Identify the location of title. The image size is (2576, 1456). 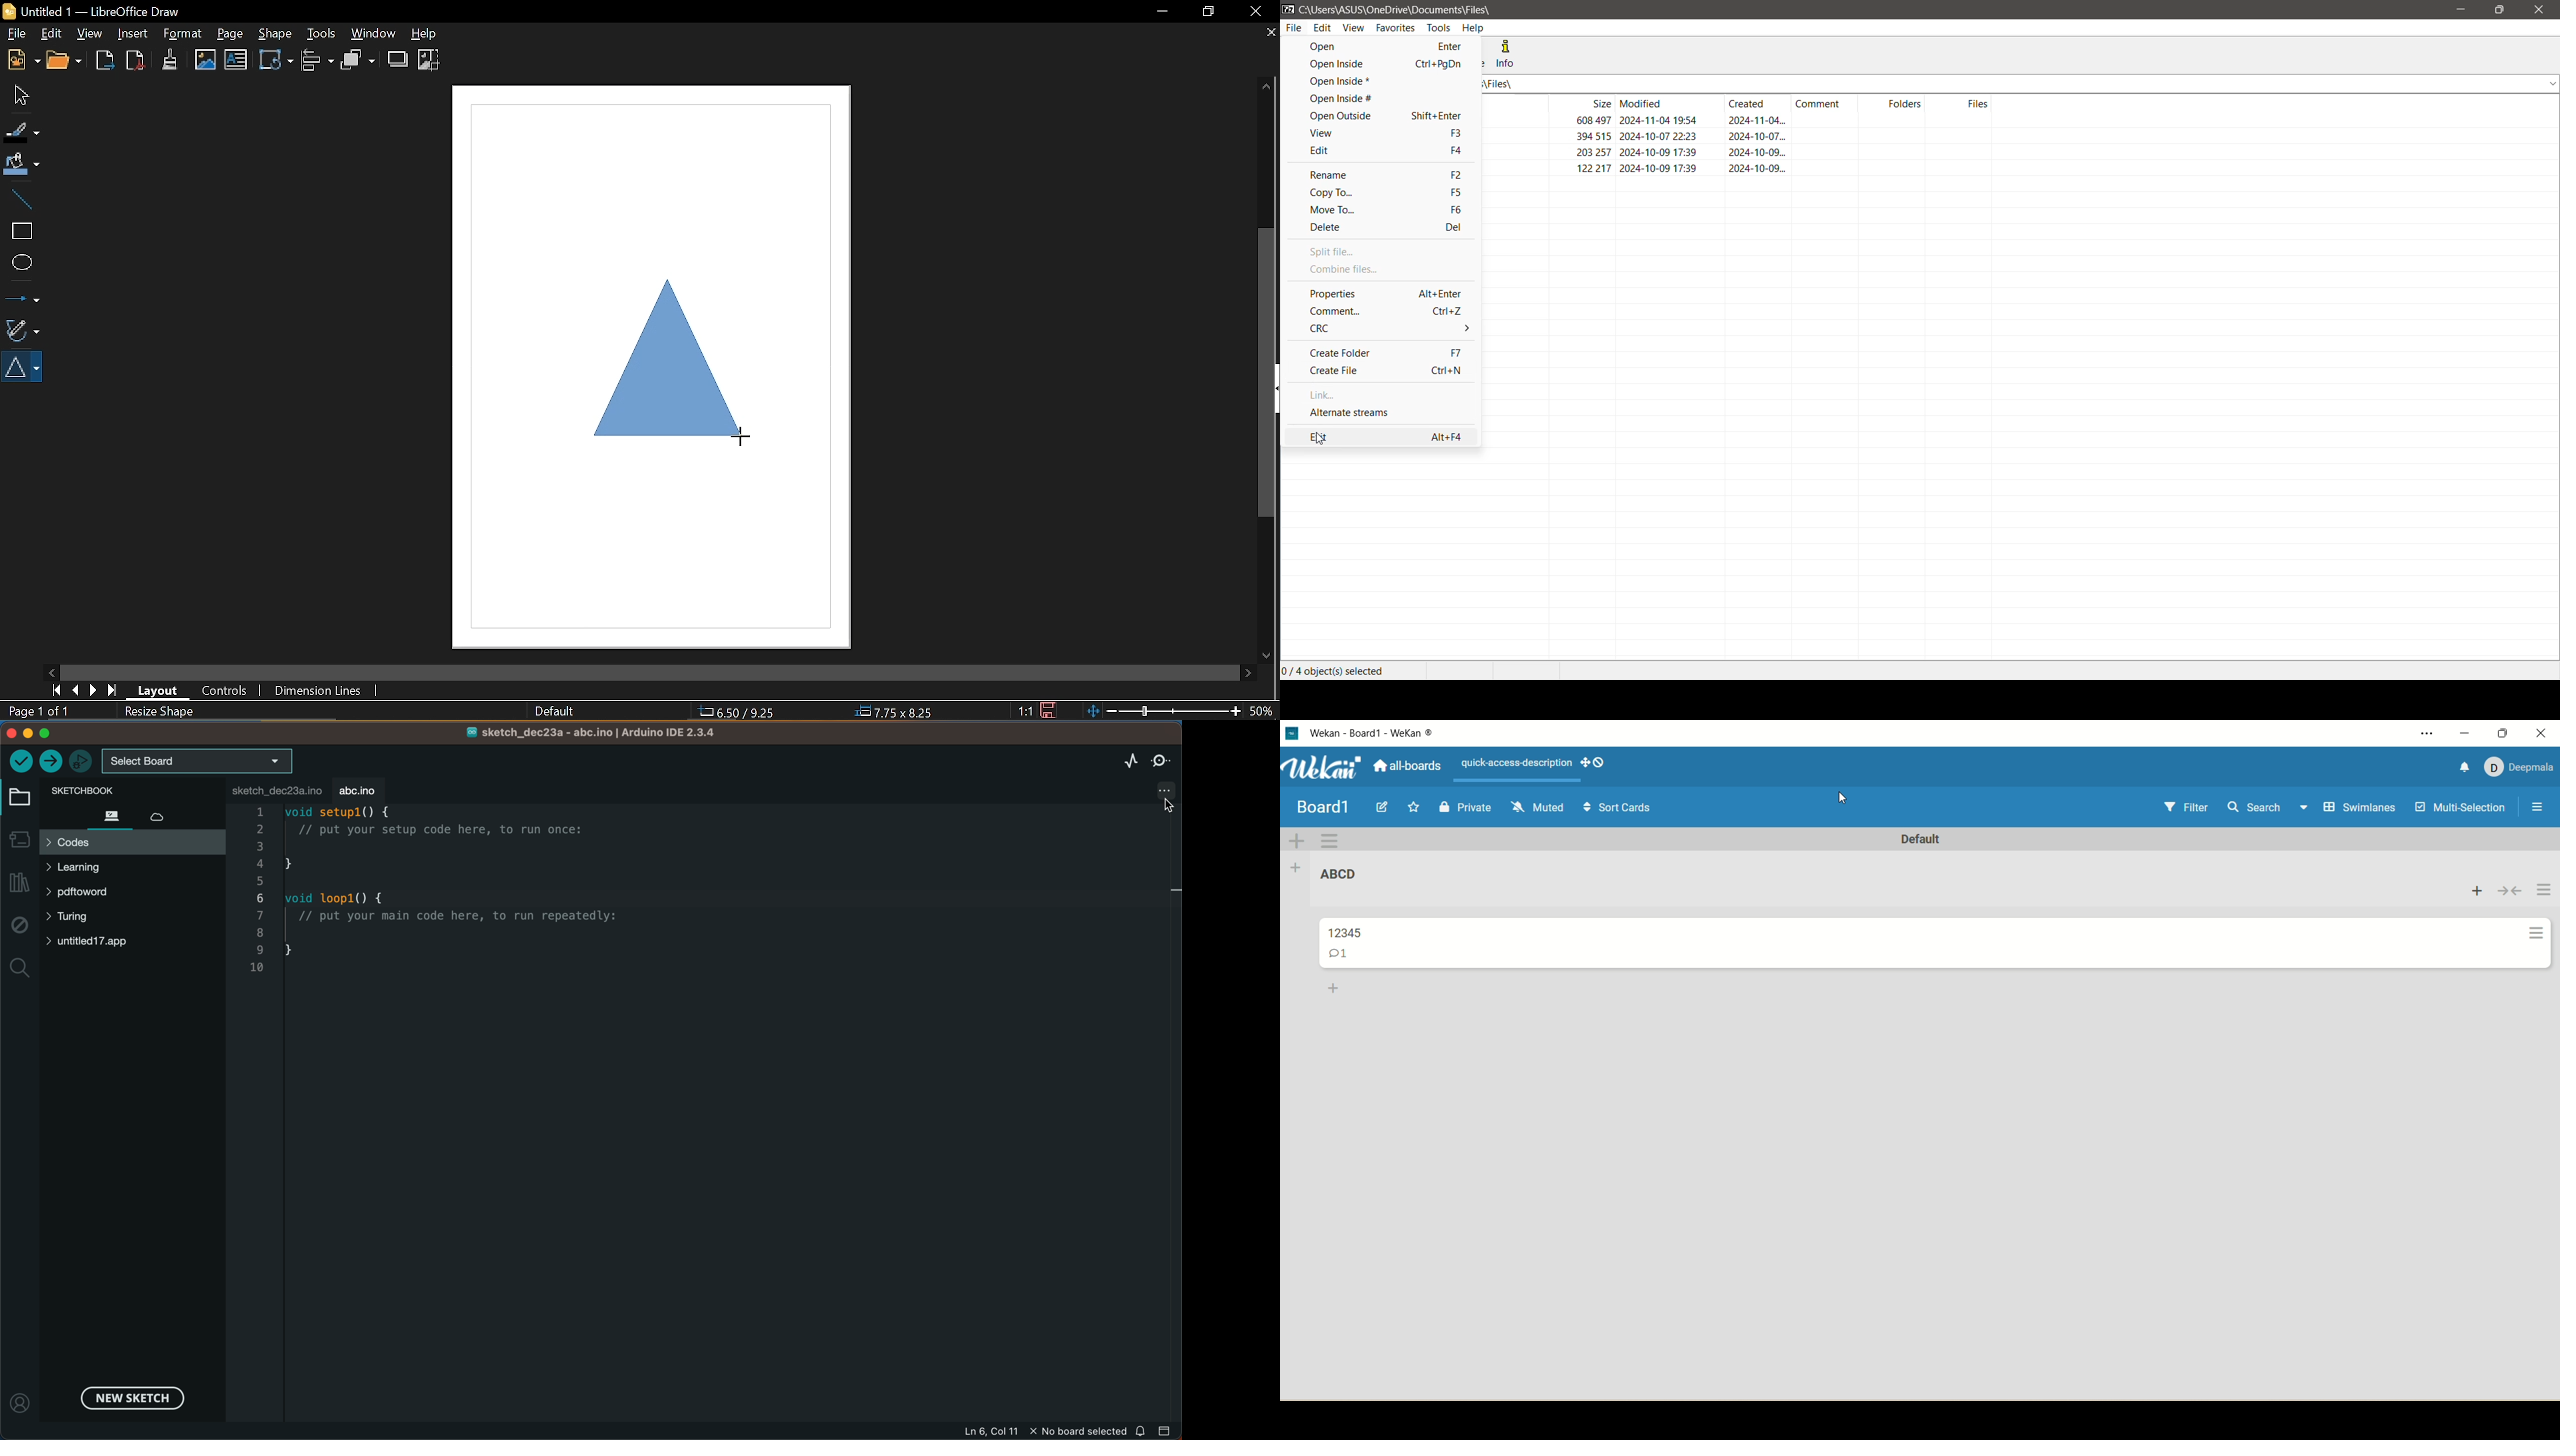
(1322, 807).